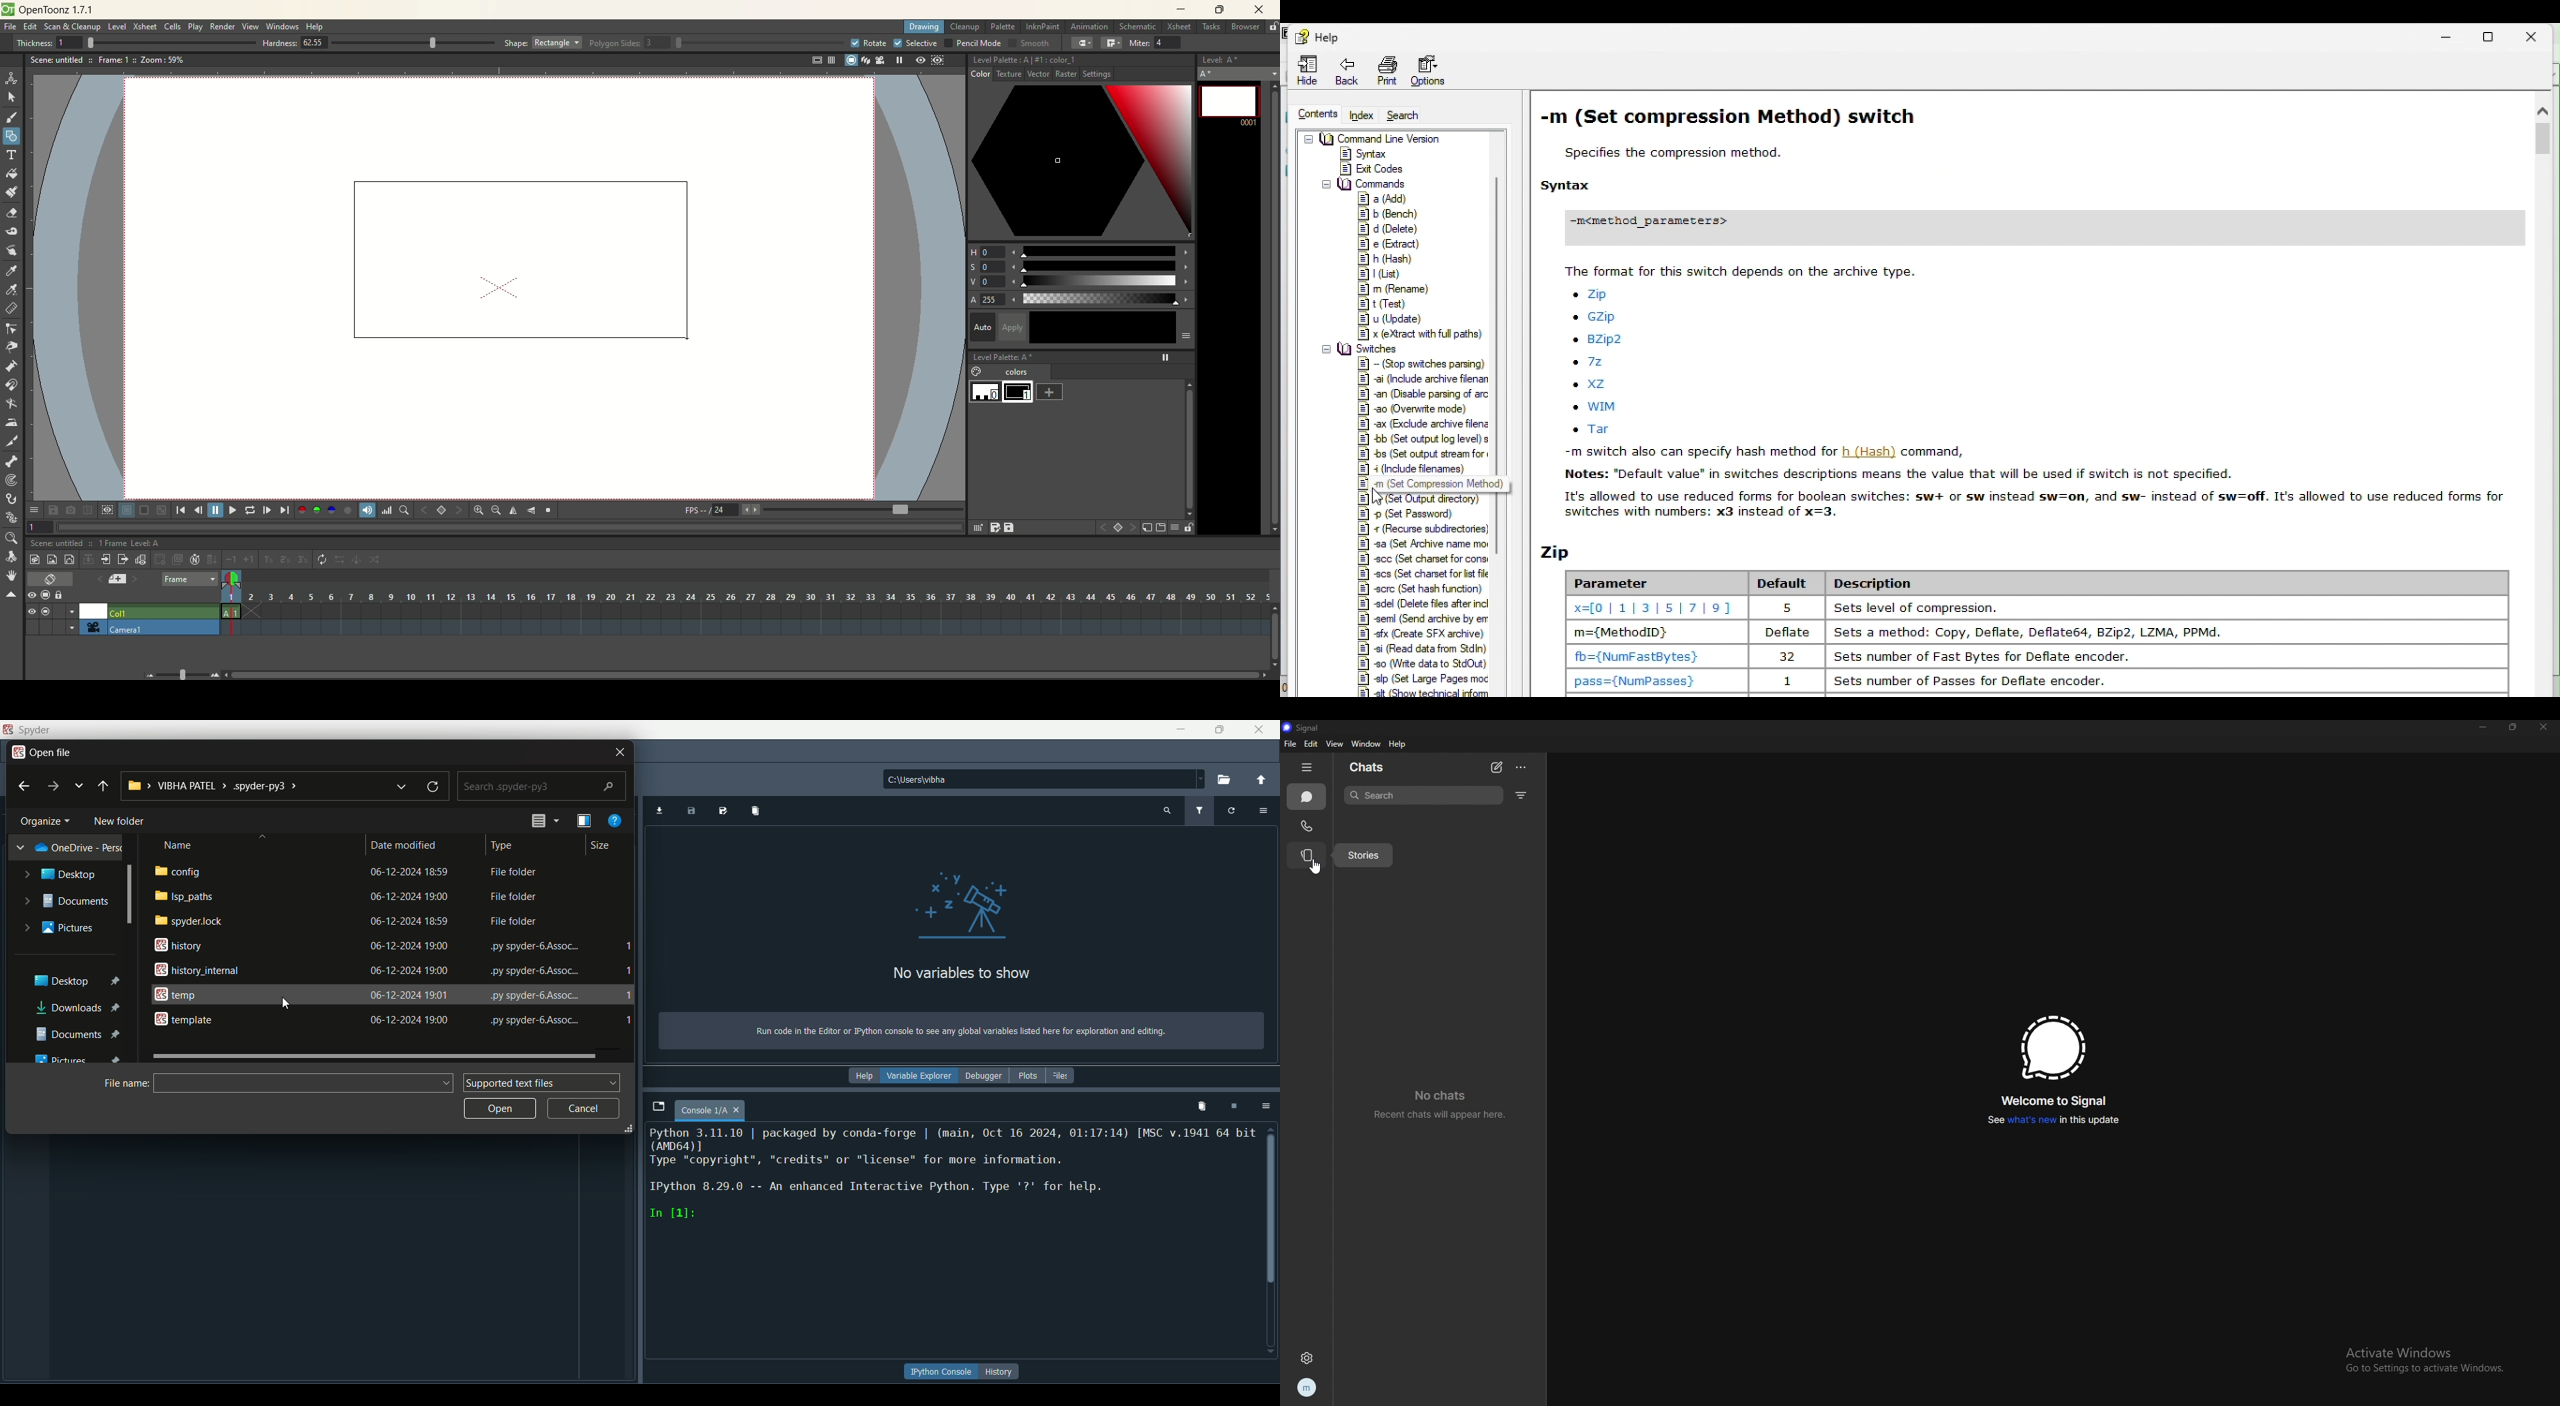  I want to click on date, so click(411, 1019).